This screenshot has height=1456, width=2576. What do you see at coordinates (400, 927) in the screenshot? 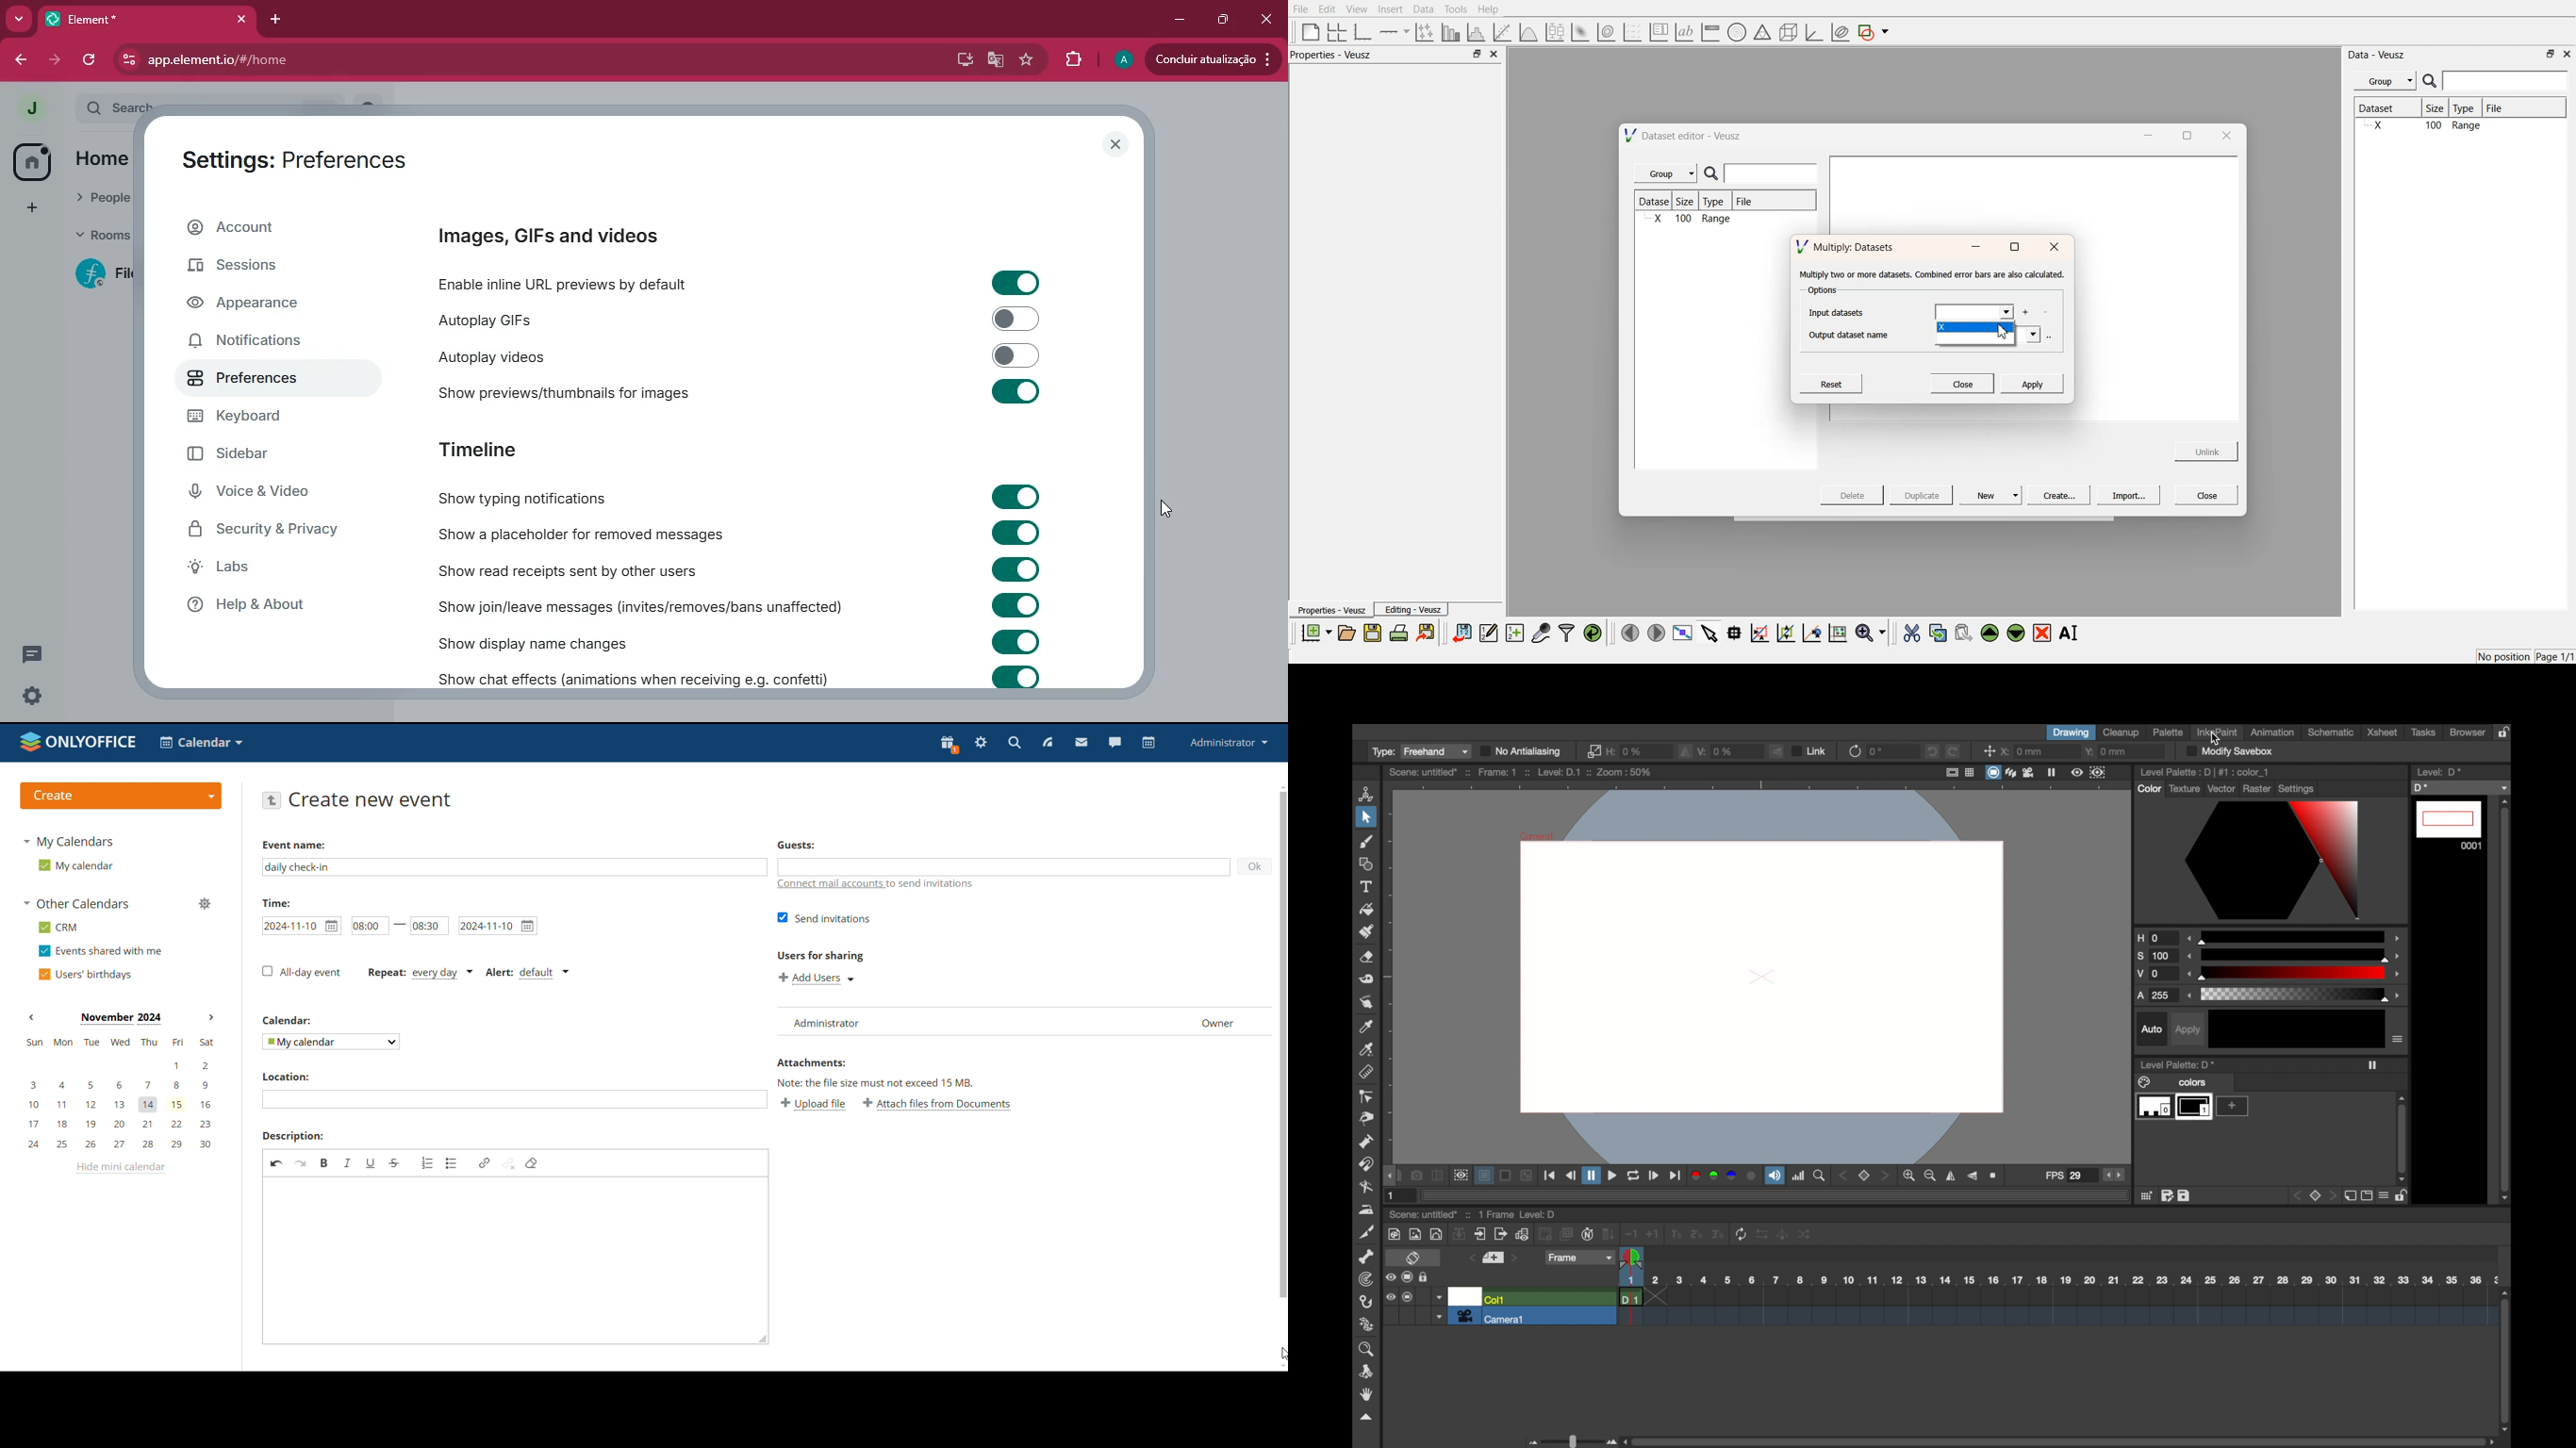
I see `-` at bounding box center [400, 927].